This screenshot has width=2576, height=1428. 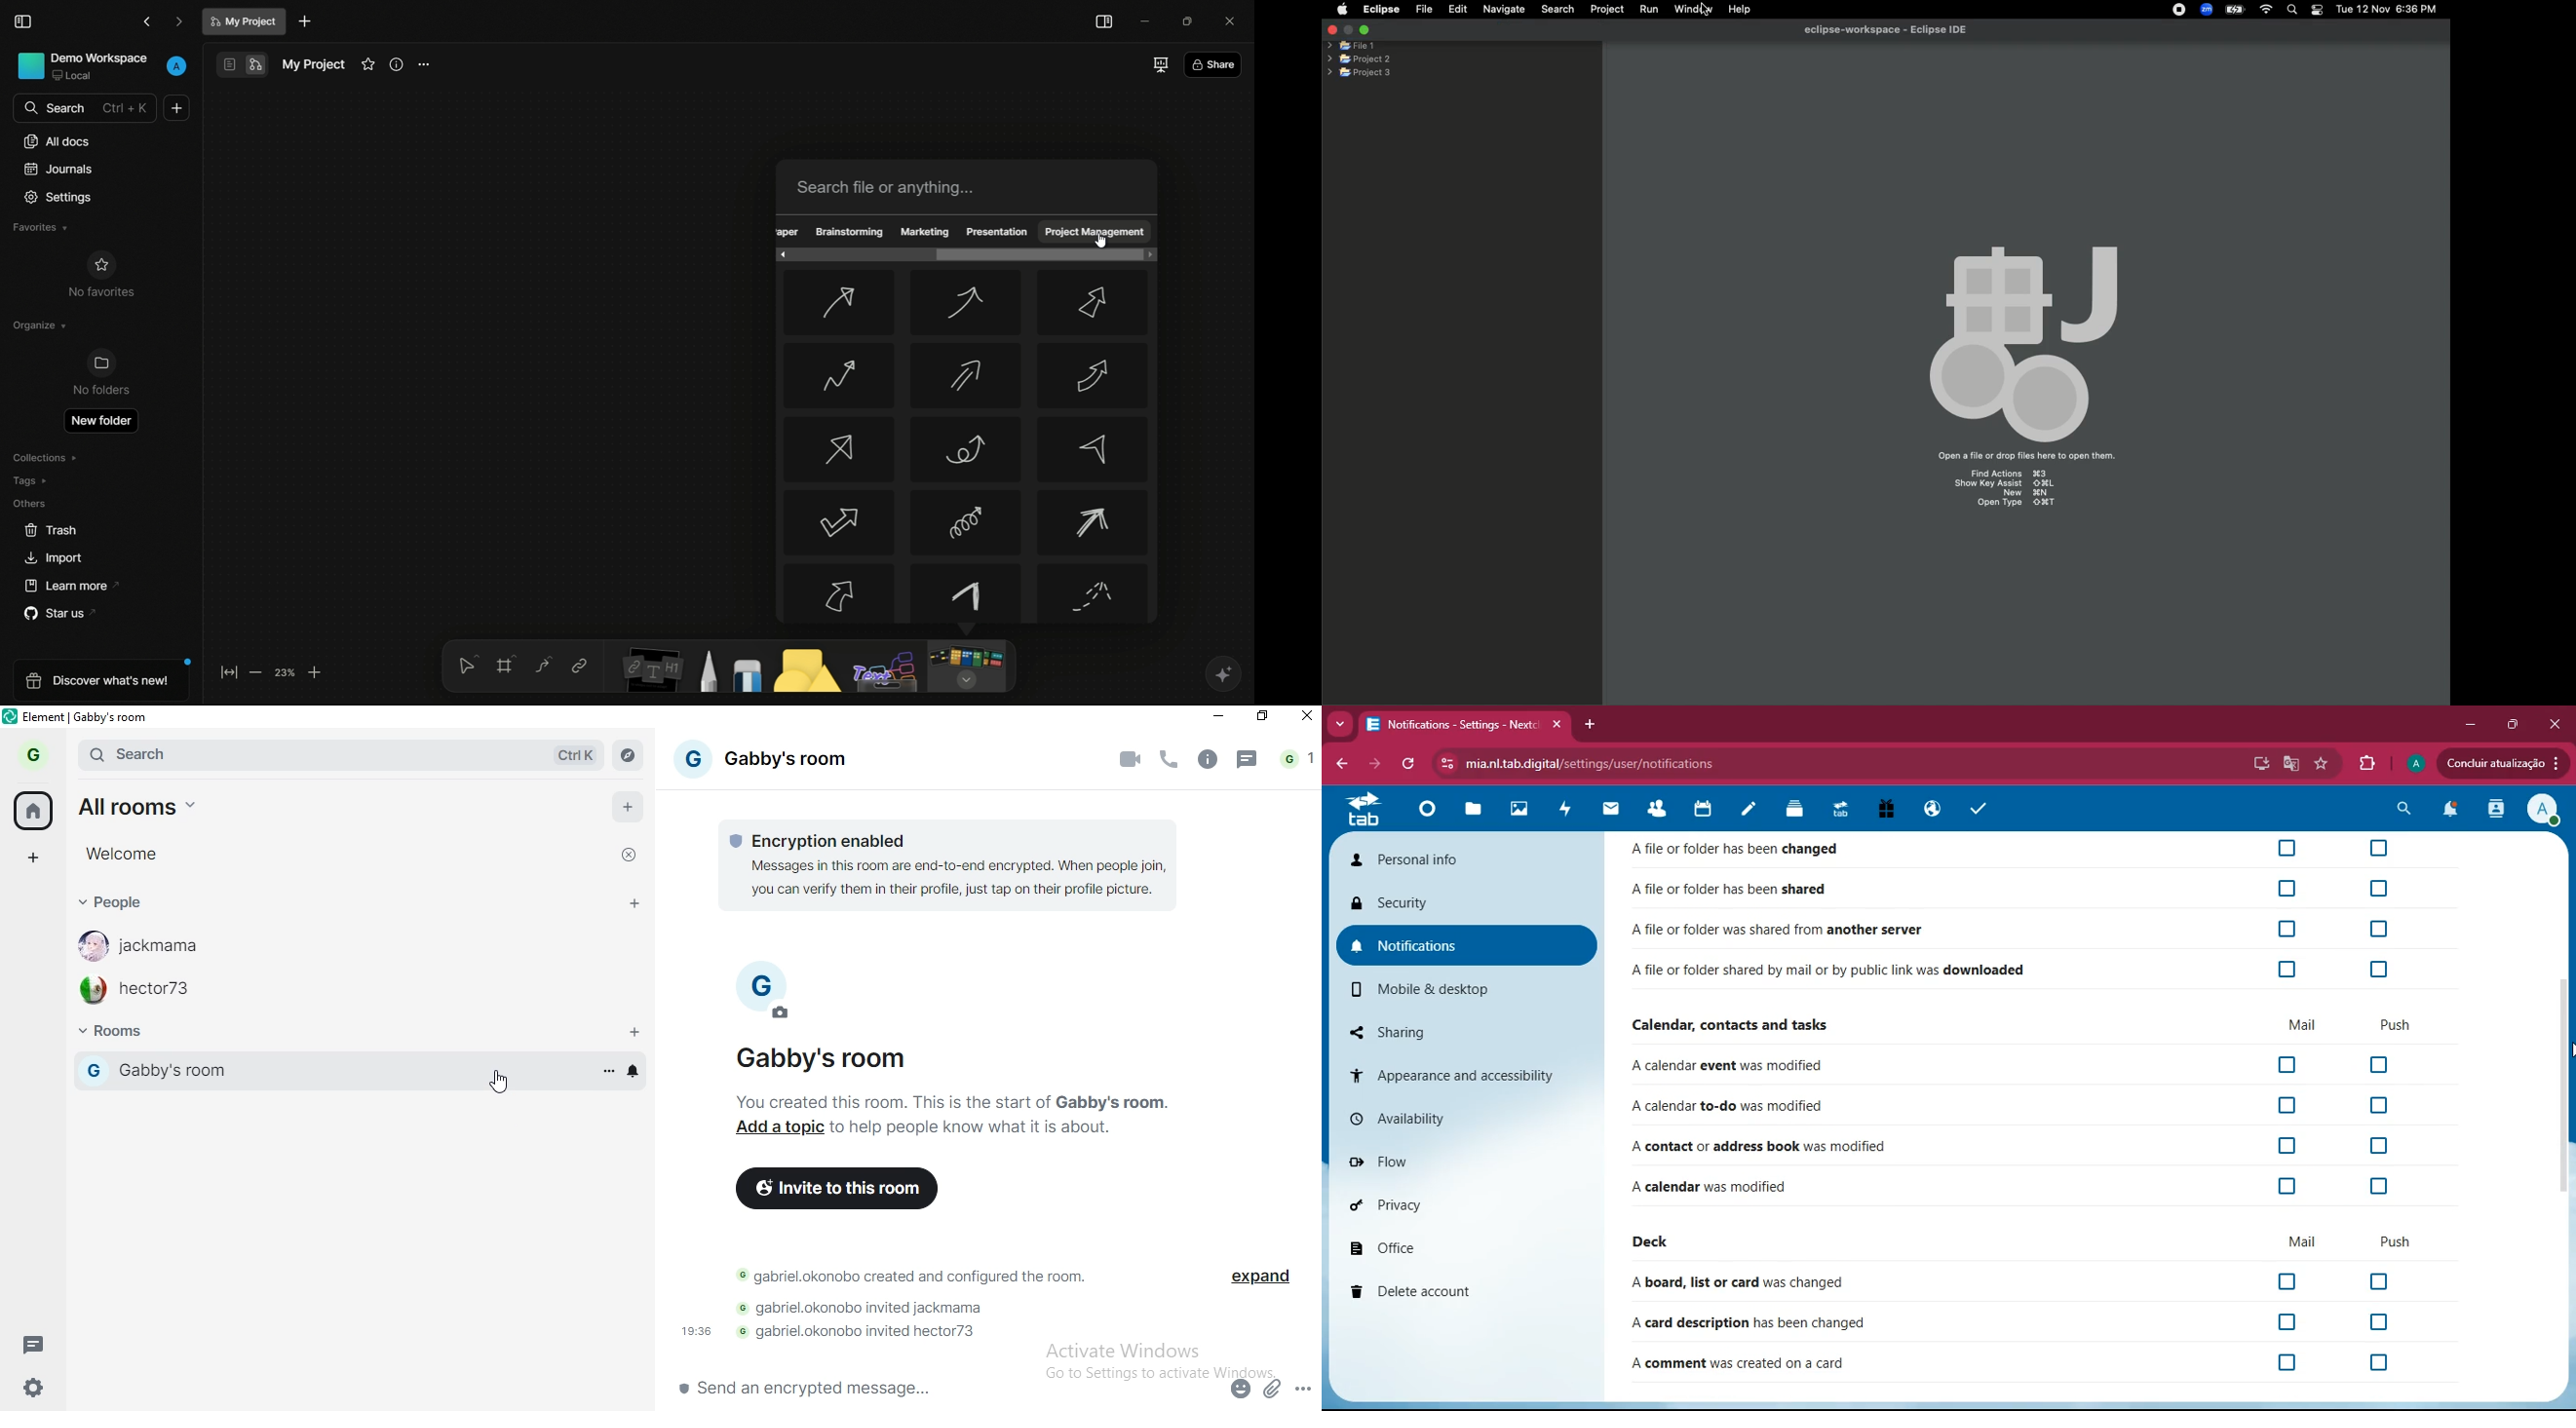 What do you see at coordinates (1475, 811) in the screenshot?
I see `files` at bounding box center [1475, 811].